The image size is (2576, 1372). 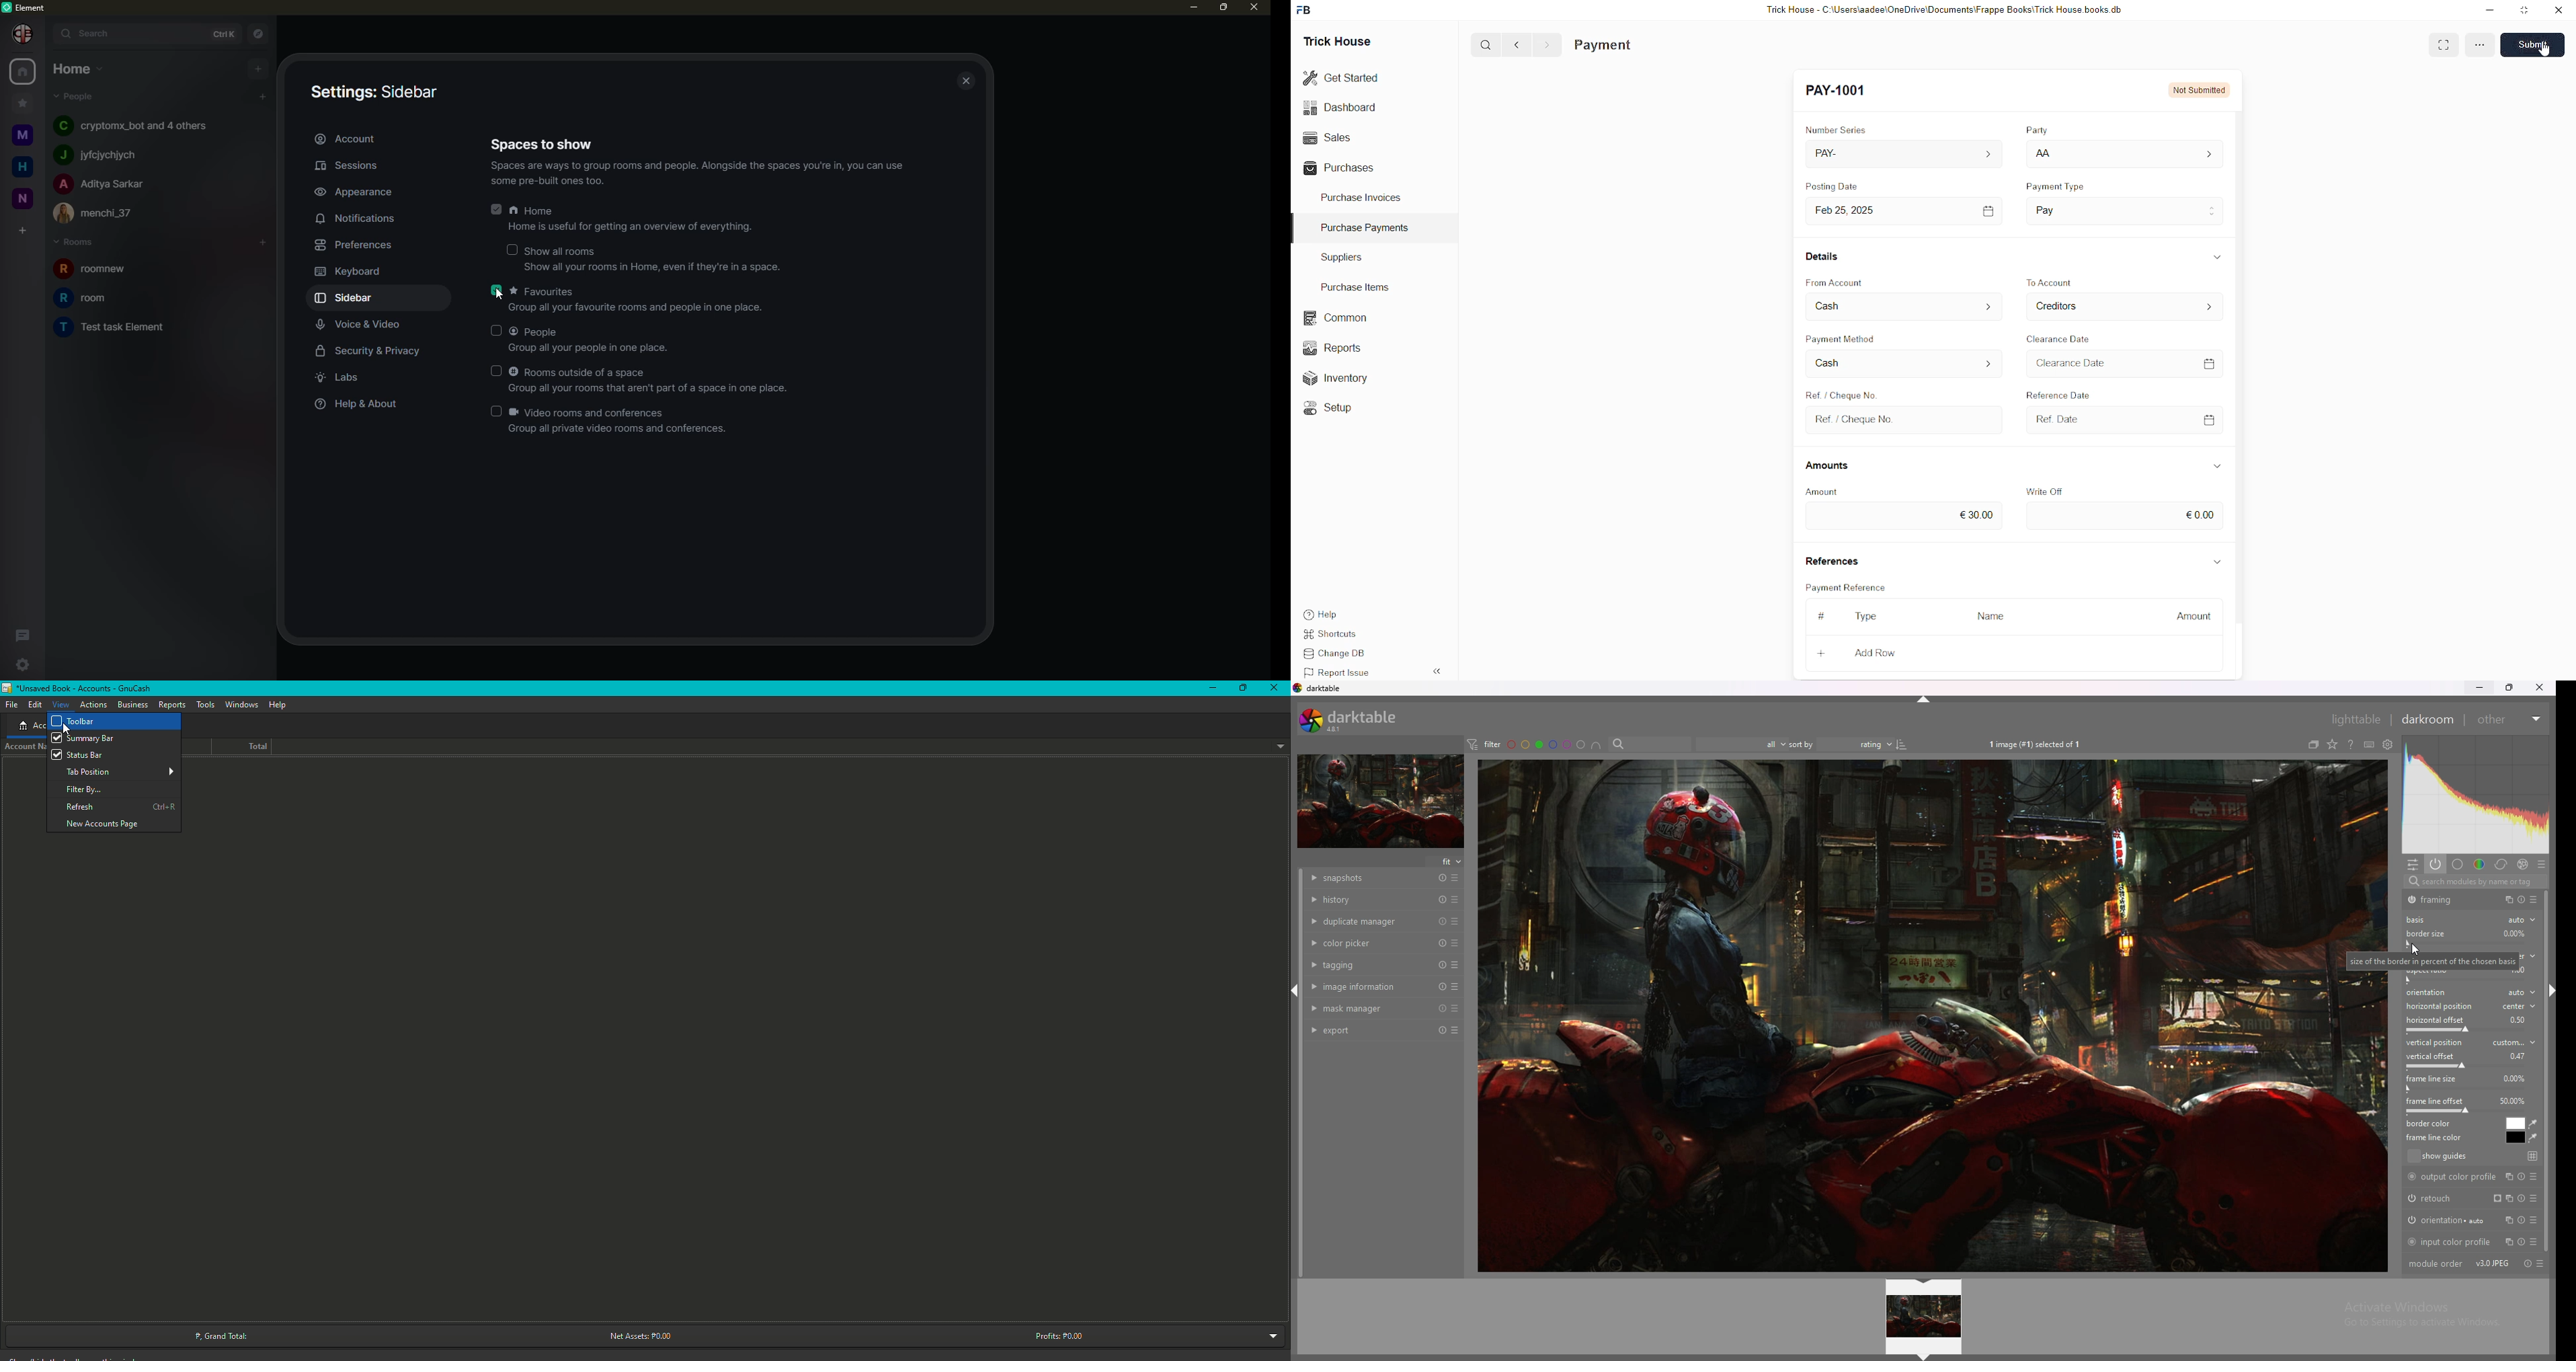 What do you see at coordinates (1362, 228) in the screenshot?
I see `Purchase PaymenTS` at bounding box center [1362, 228].